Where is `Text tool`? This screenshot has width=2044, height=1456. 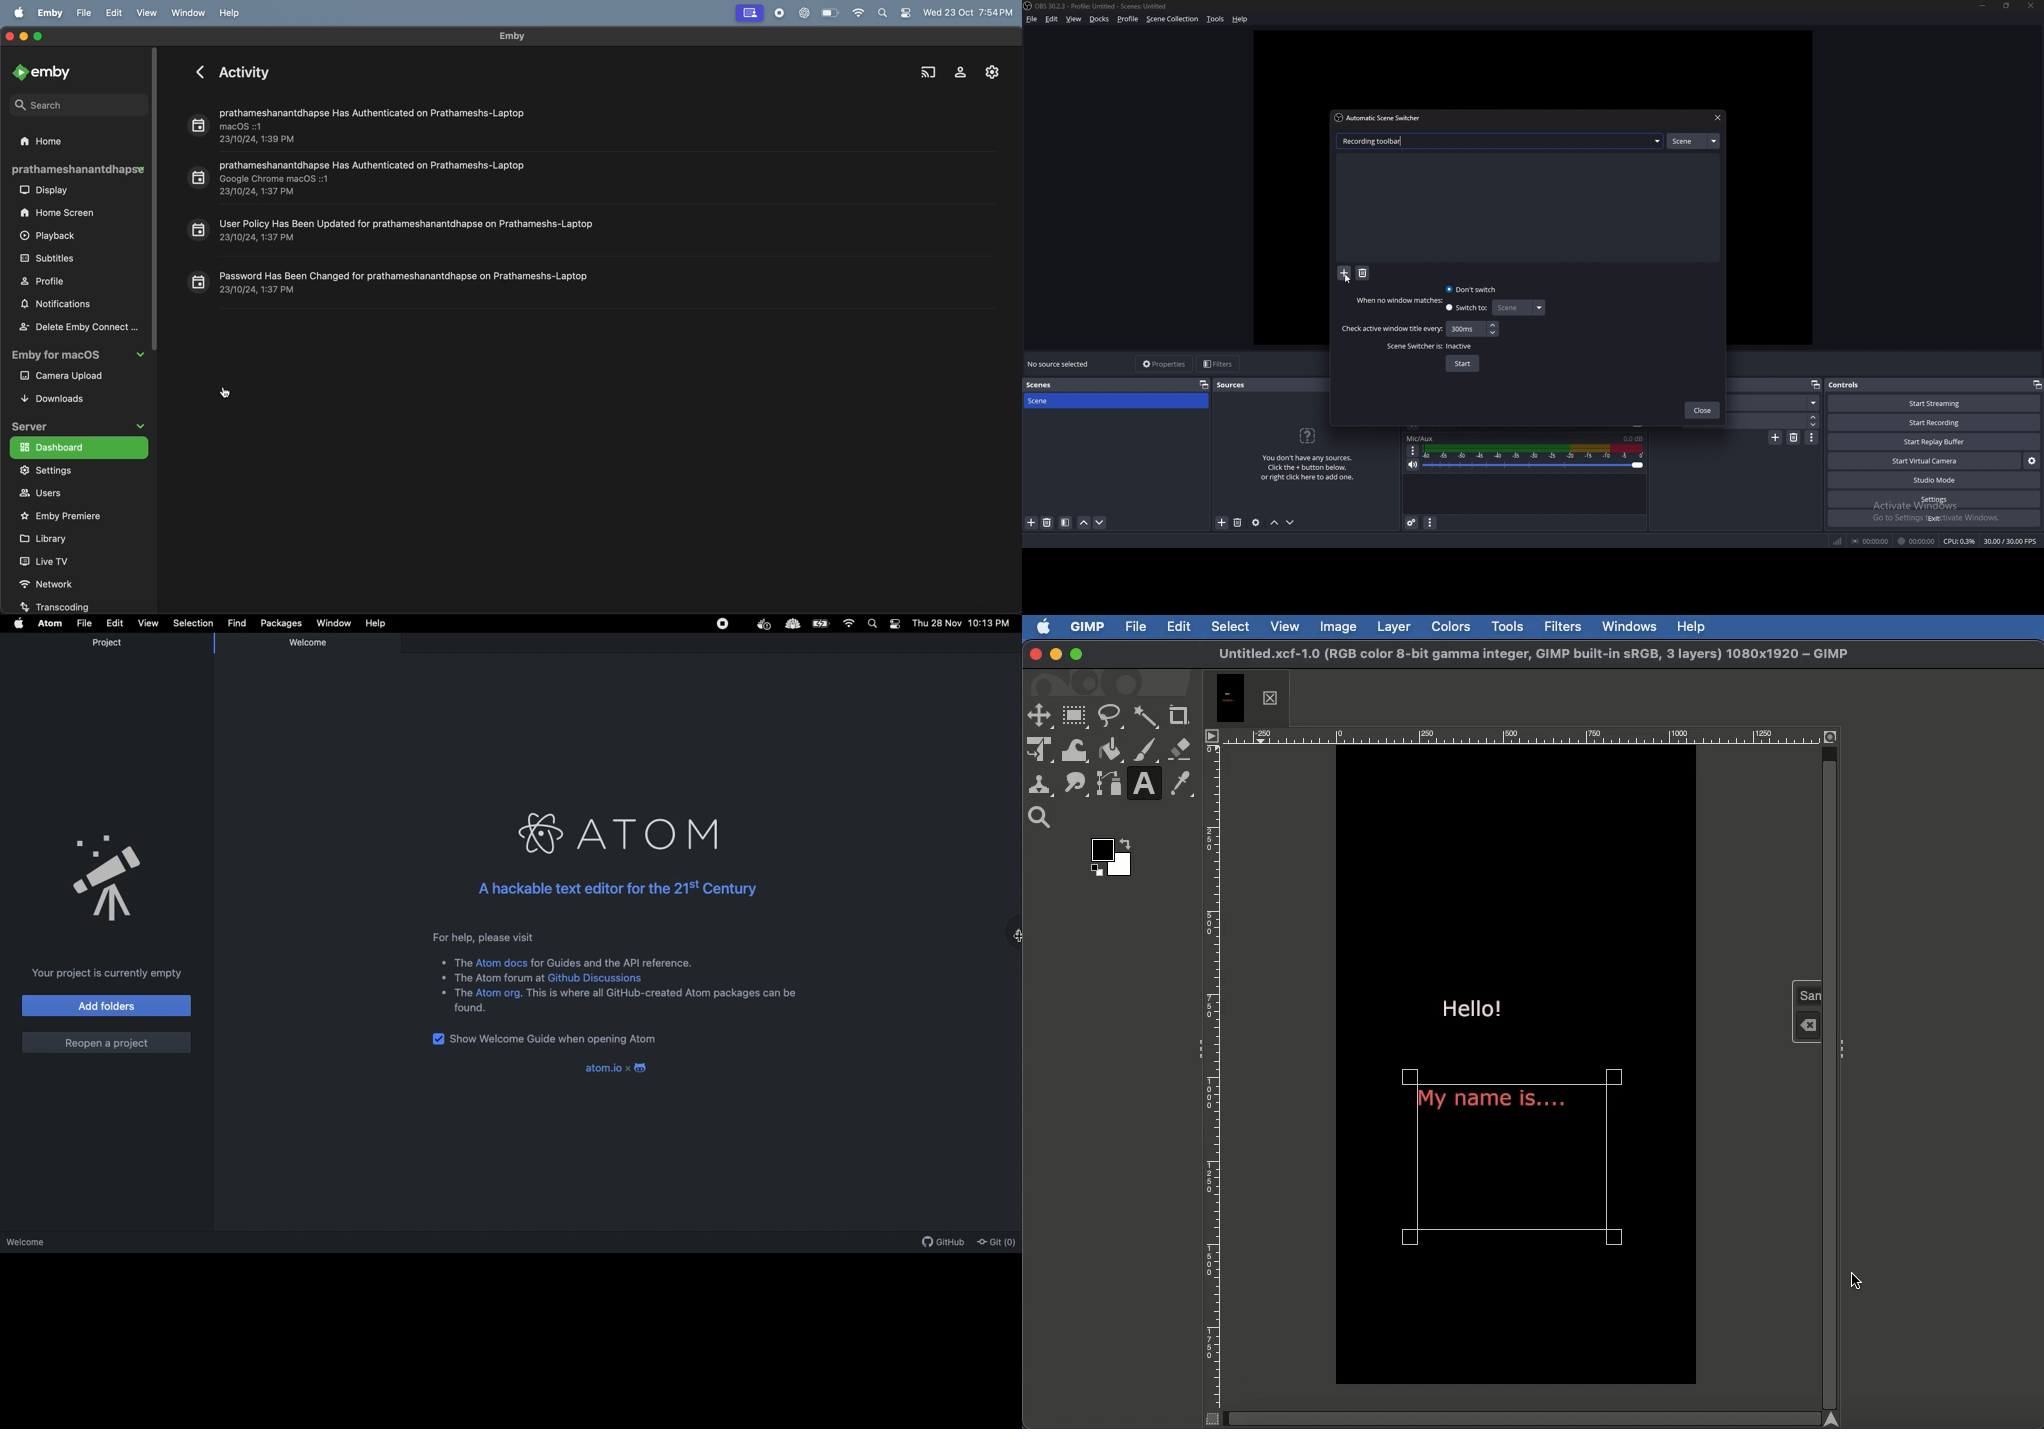 Text tool is located at coordinates (1807, 1009).